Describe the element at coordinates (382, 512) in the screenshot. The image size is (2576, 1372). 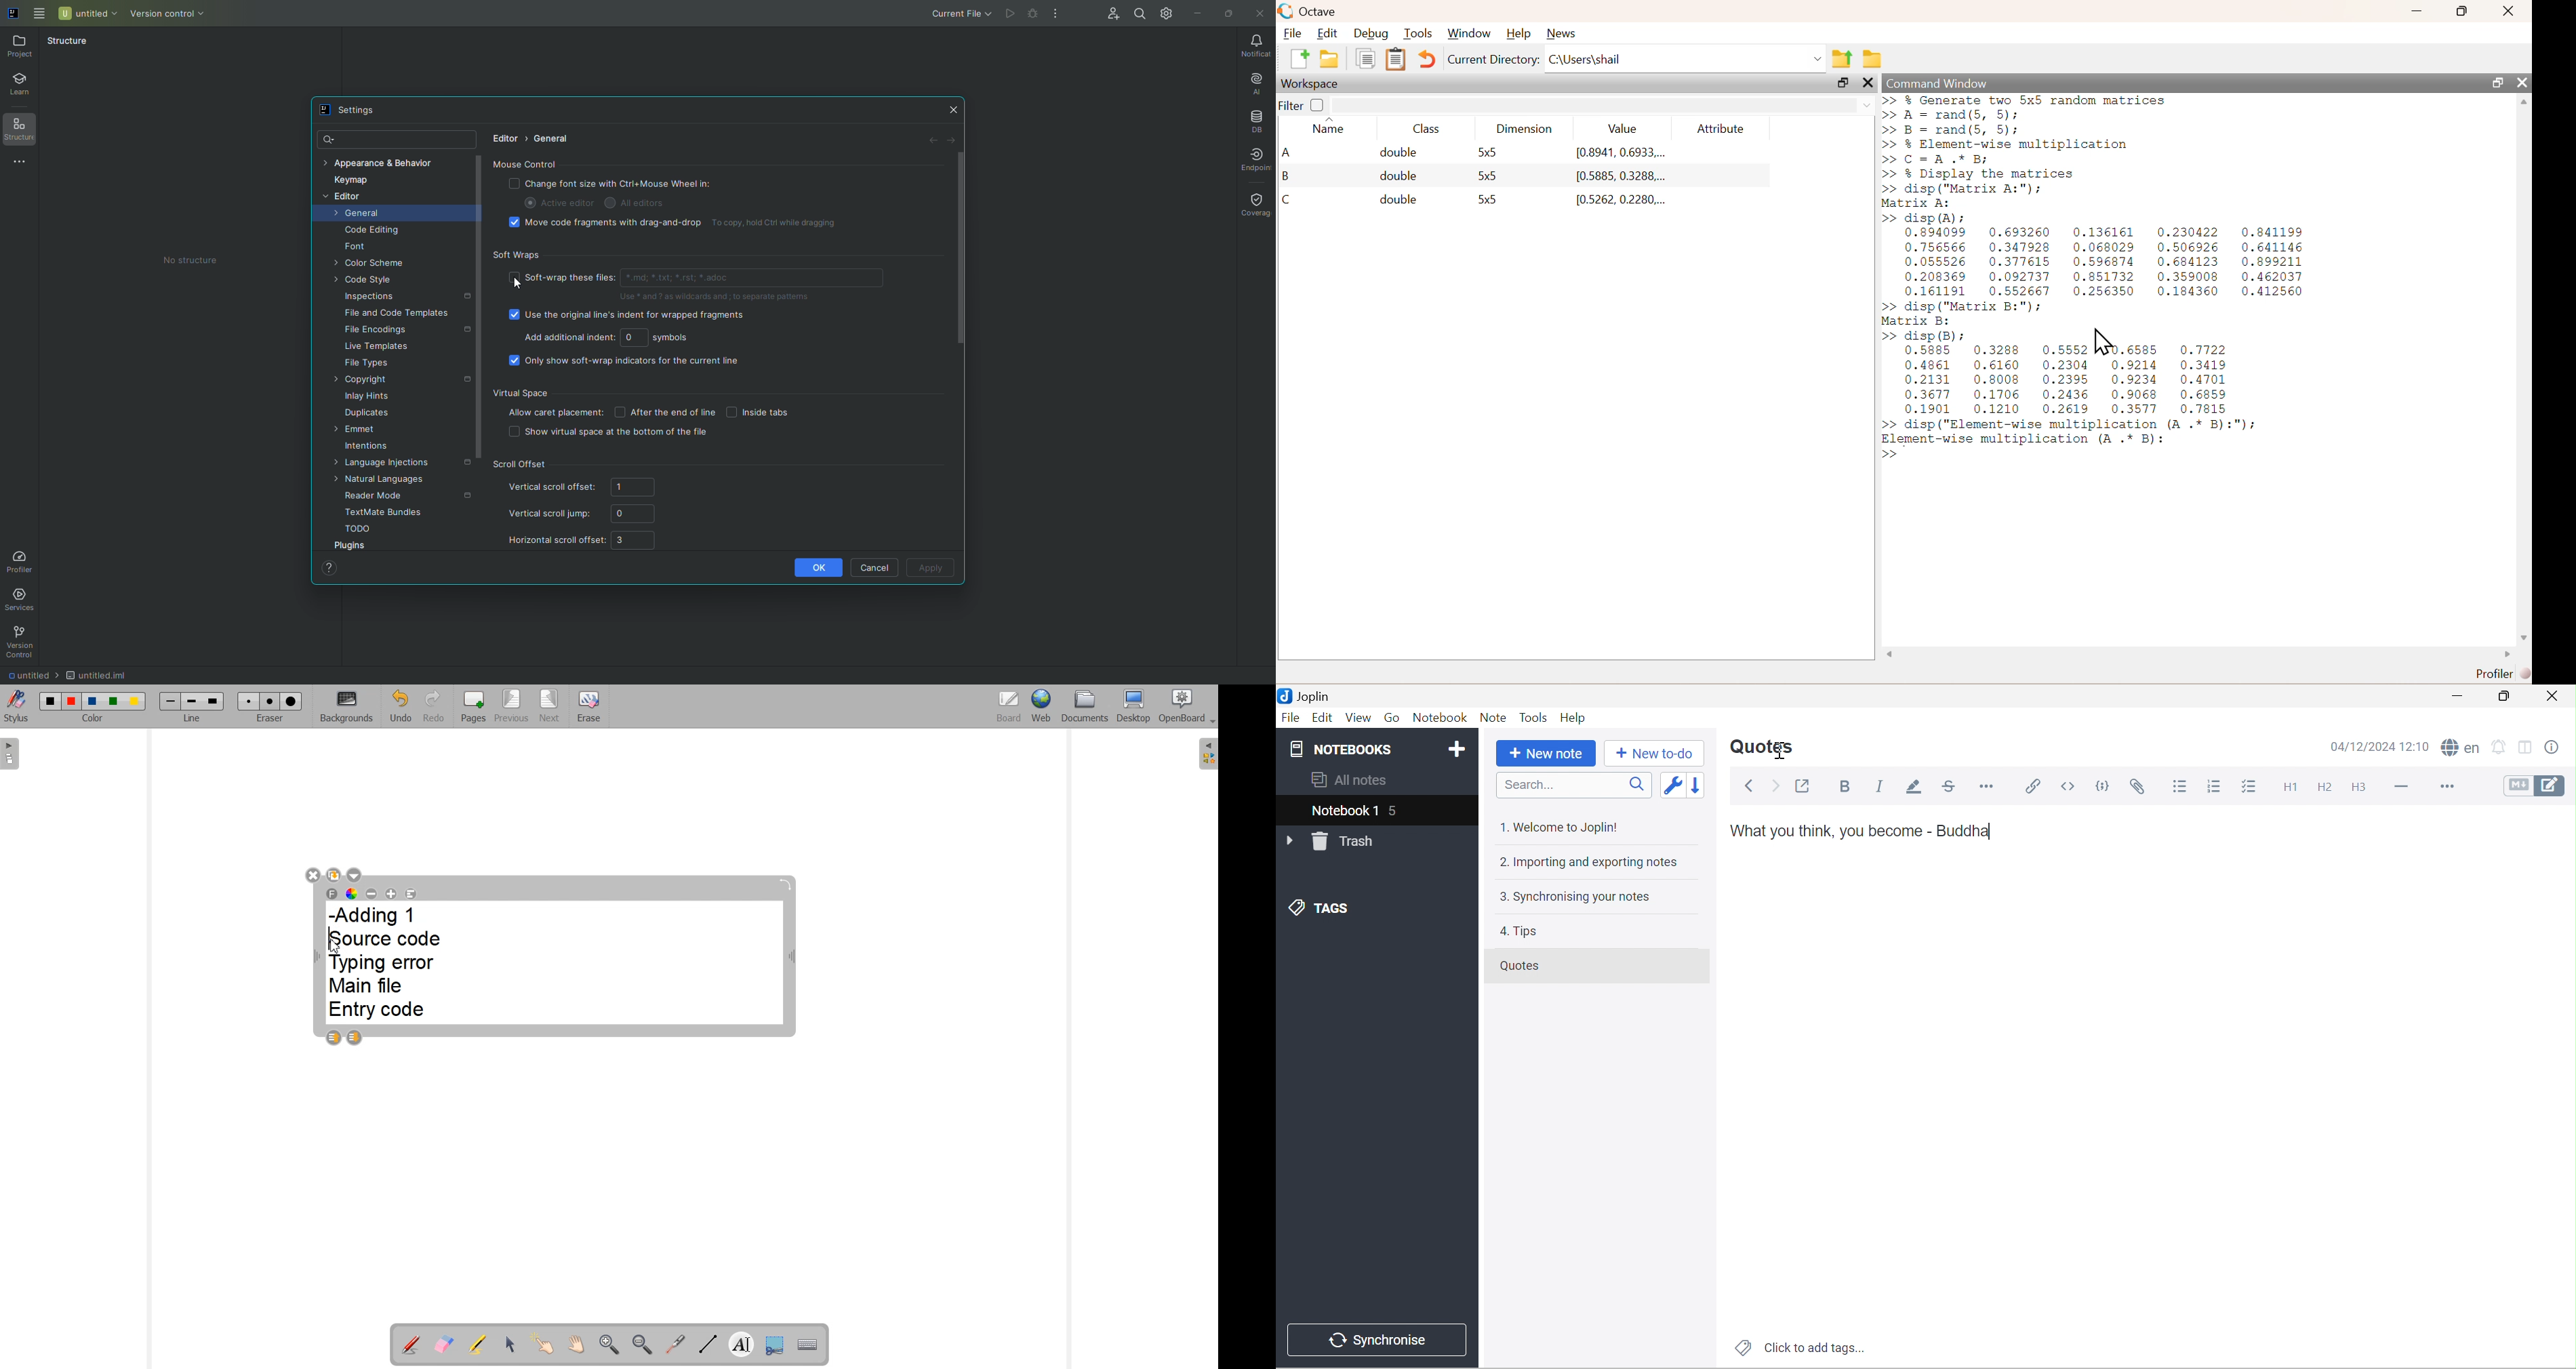
I see `TextMate Bundles` at that location.